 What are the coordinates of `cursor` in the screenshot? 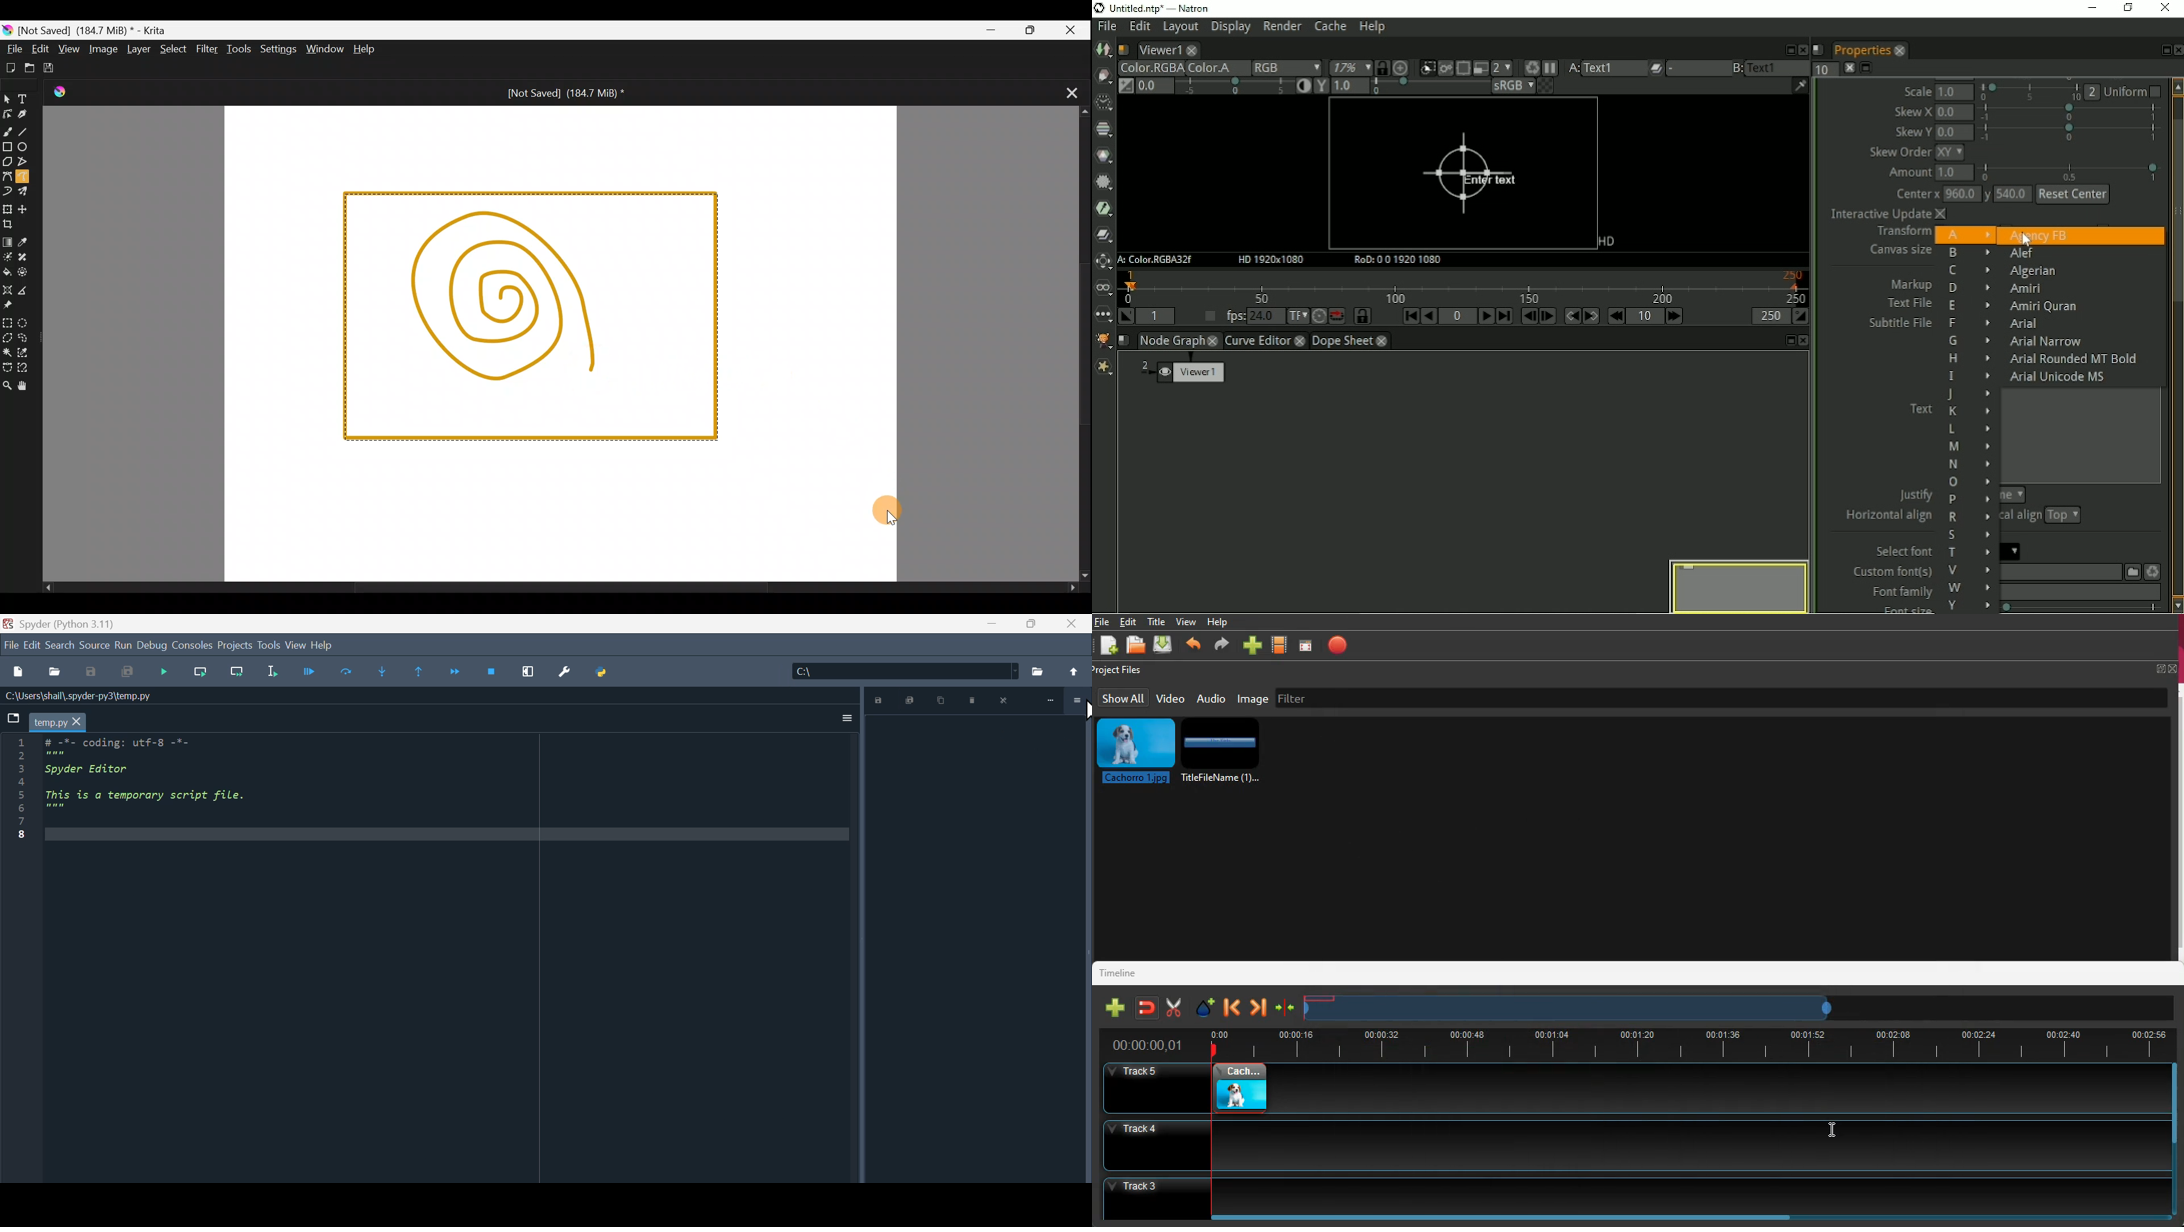 It's located at (1085, 710).